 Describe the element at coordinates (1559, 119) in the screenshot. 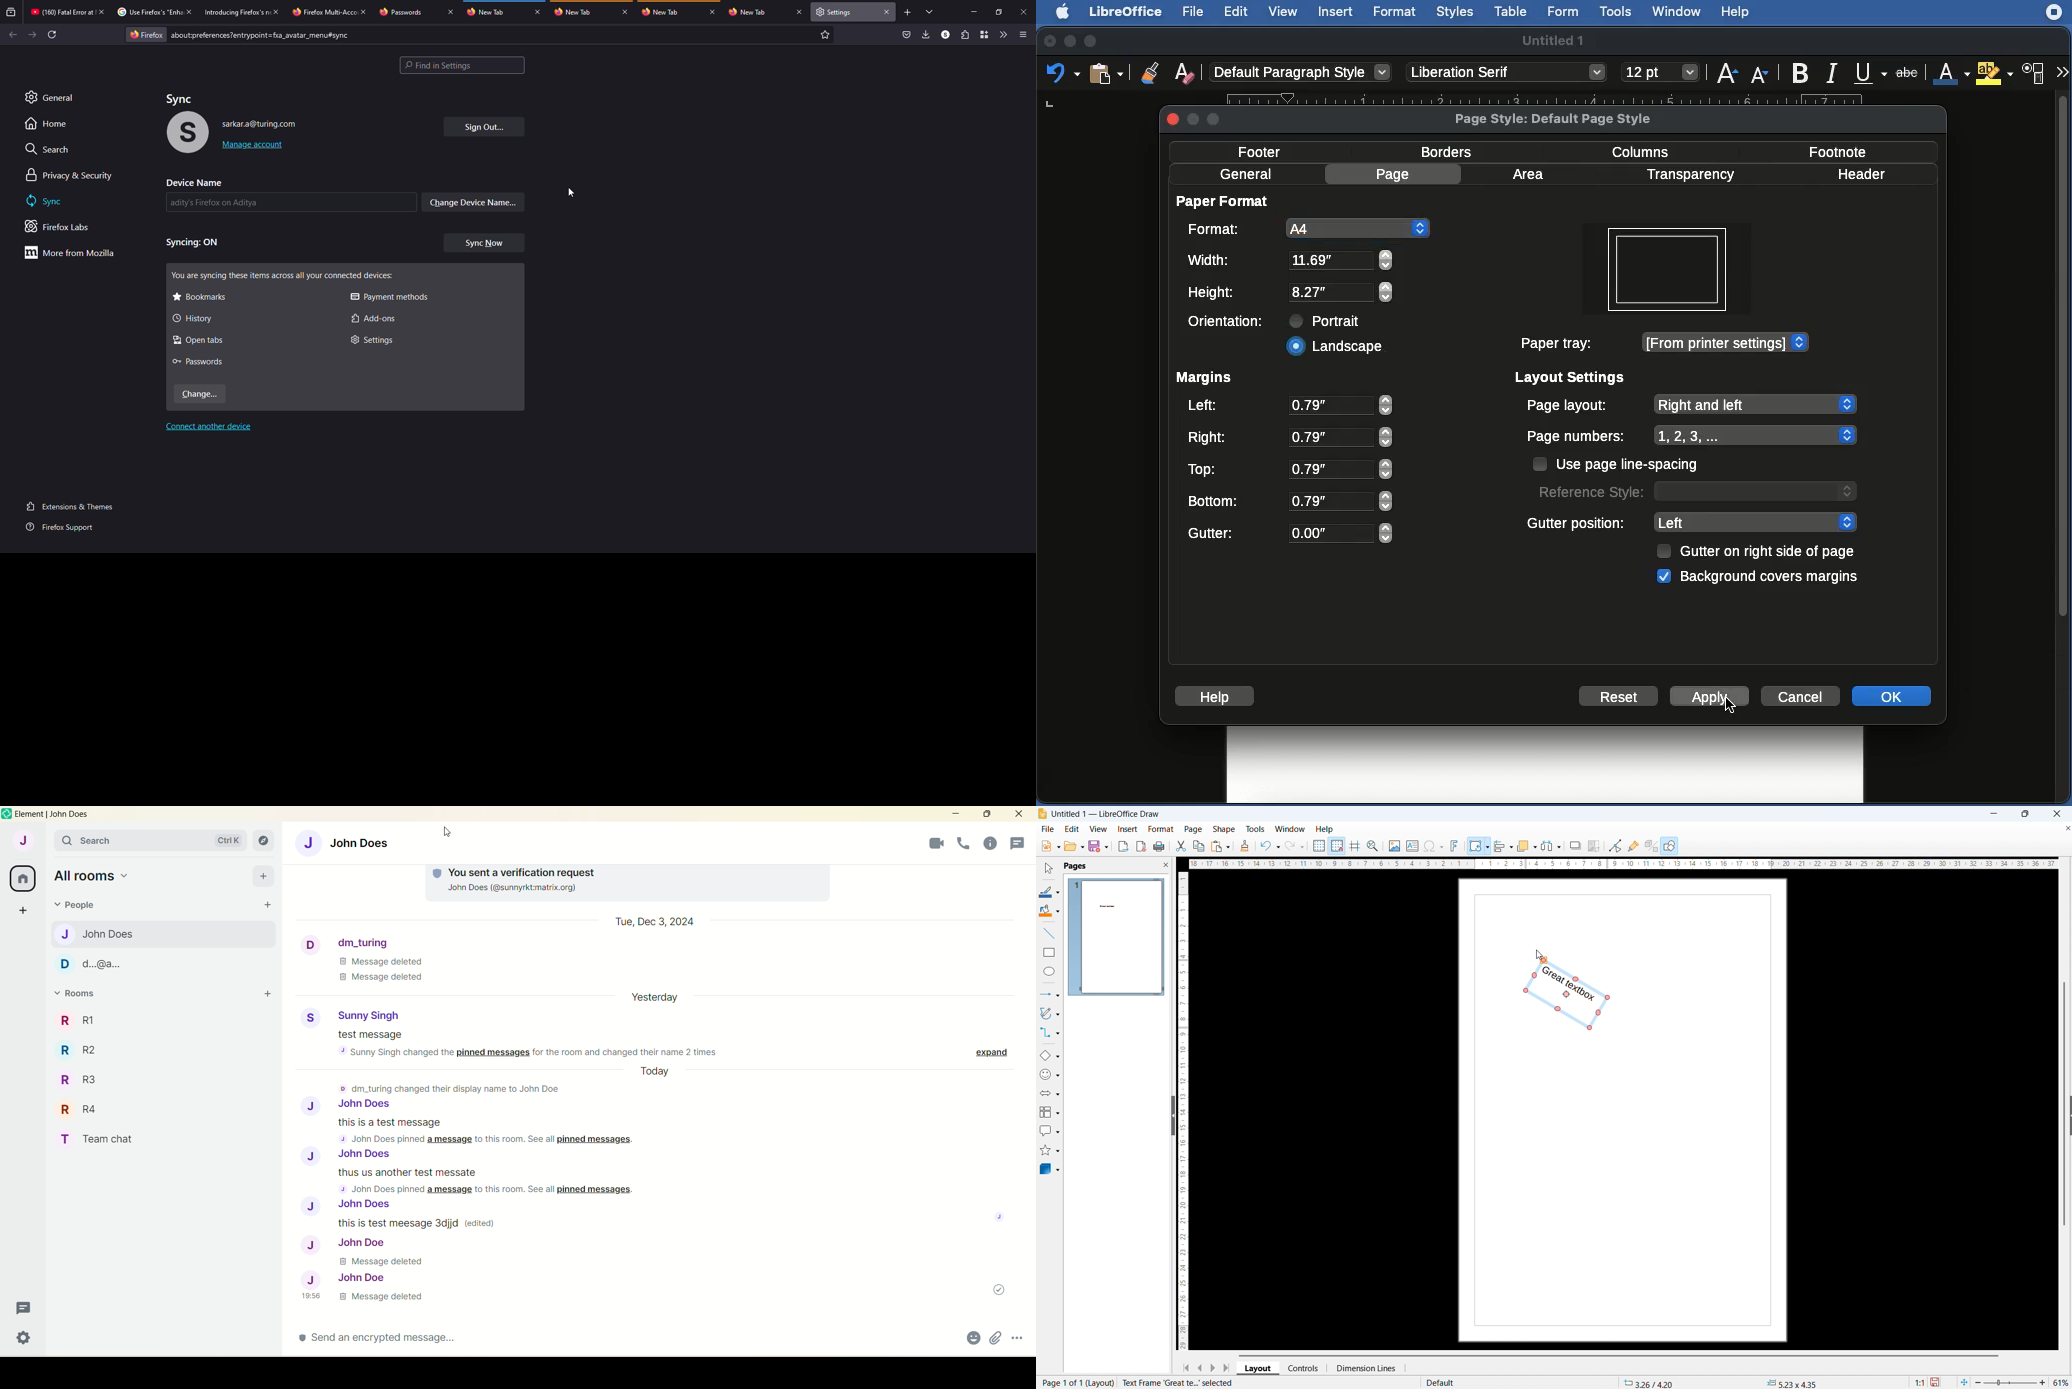

I see `Page style: Default page style` at that location.